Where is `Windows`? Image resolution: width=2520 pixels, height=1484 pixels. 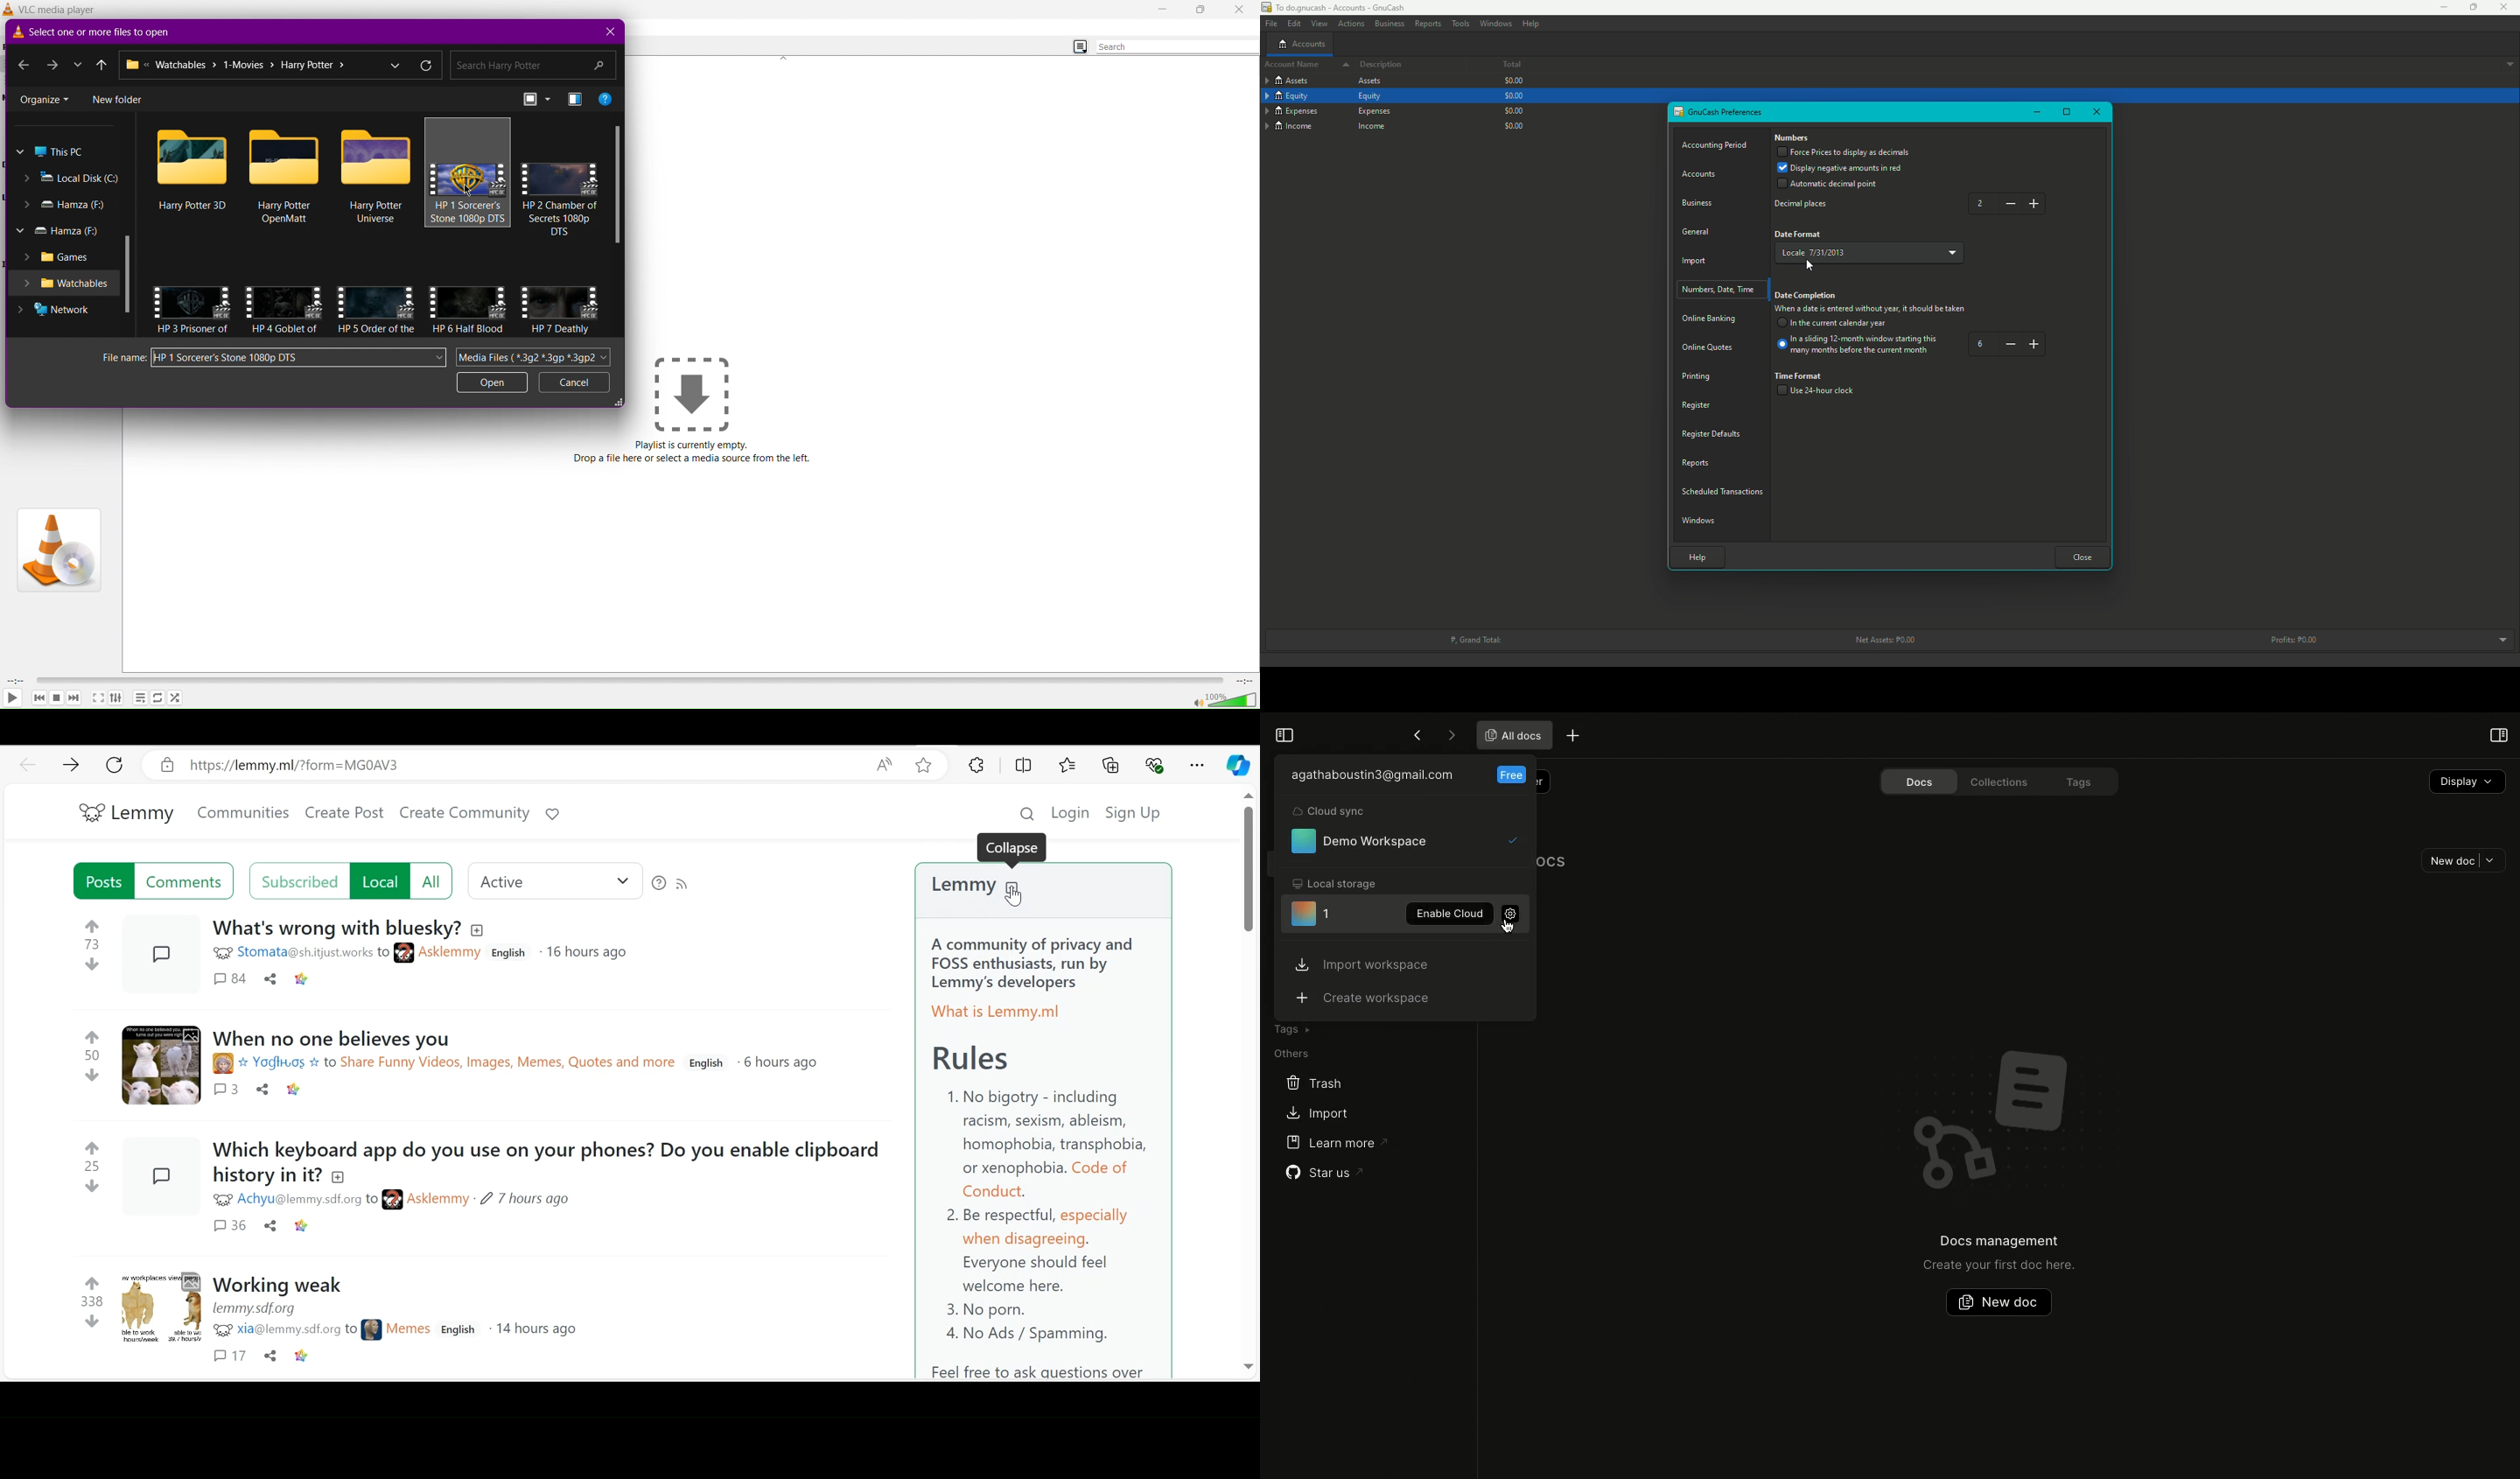
Windows is located at coordinates (1496, 23).